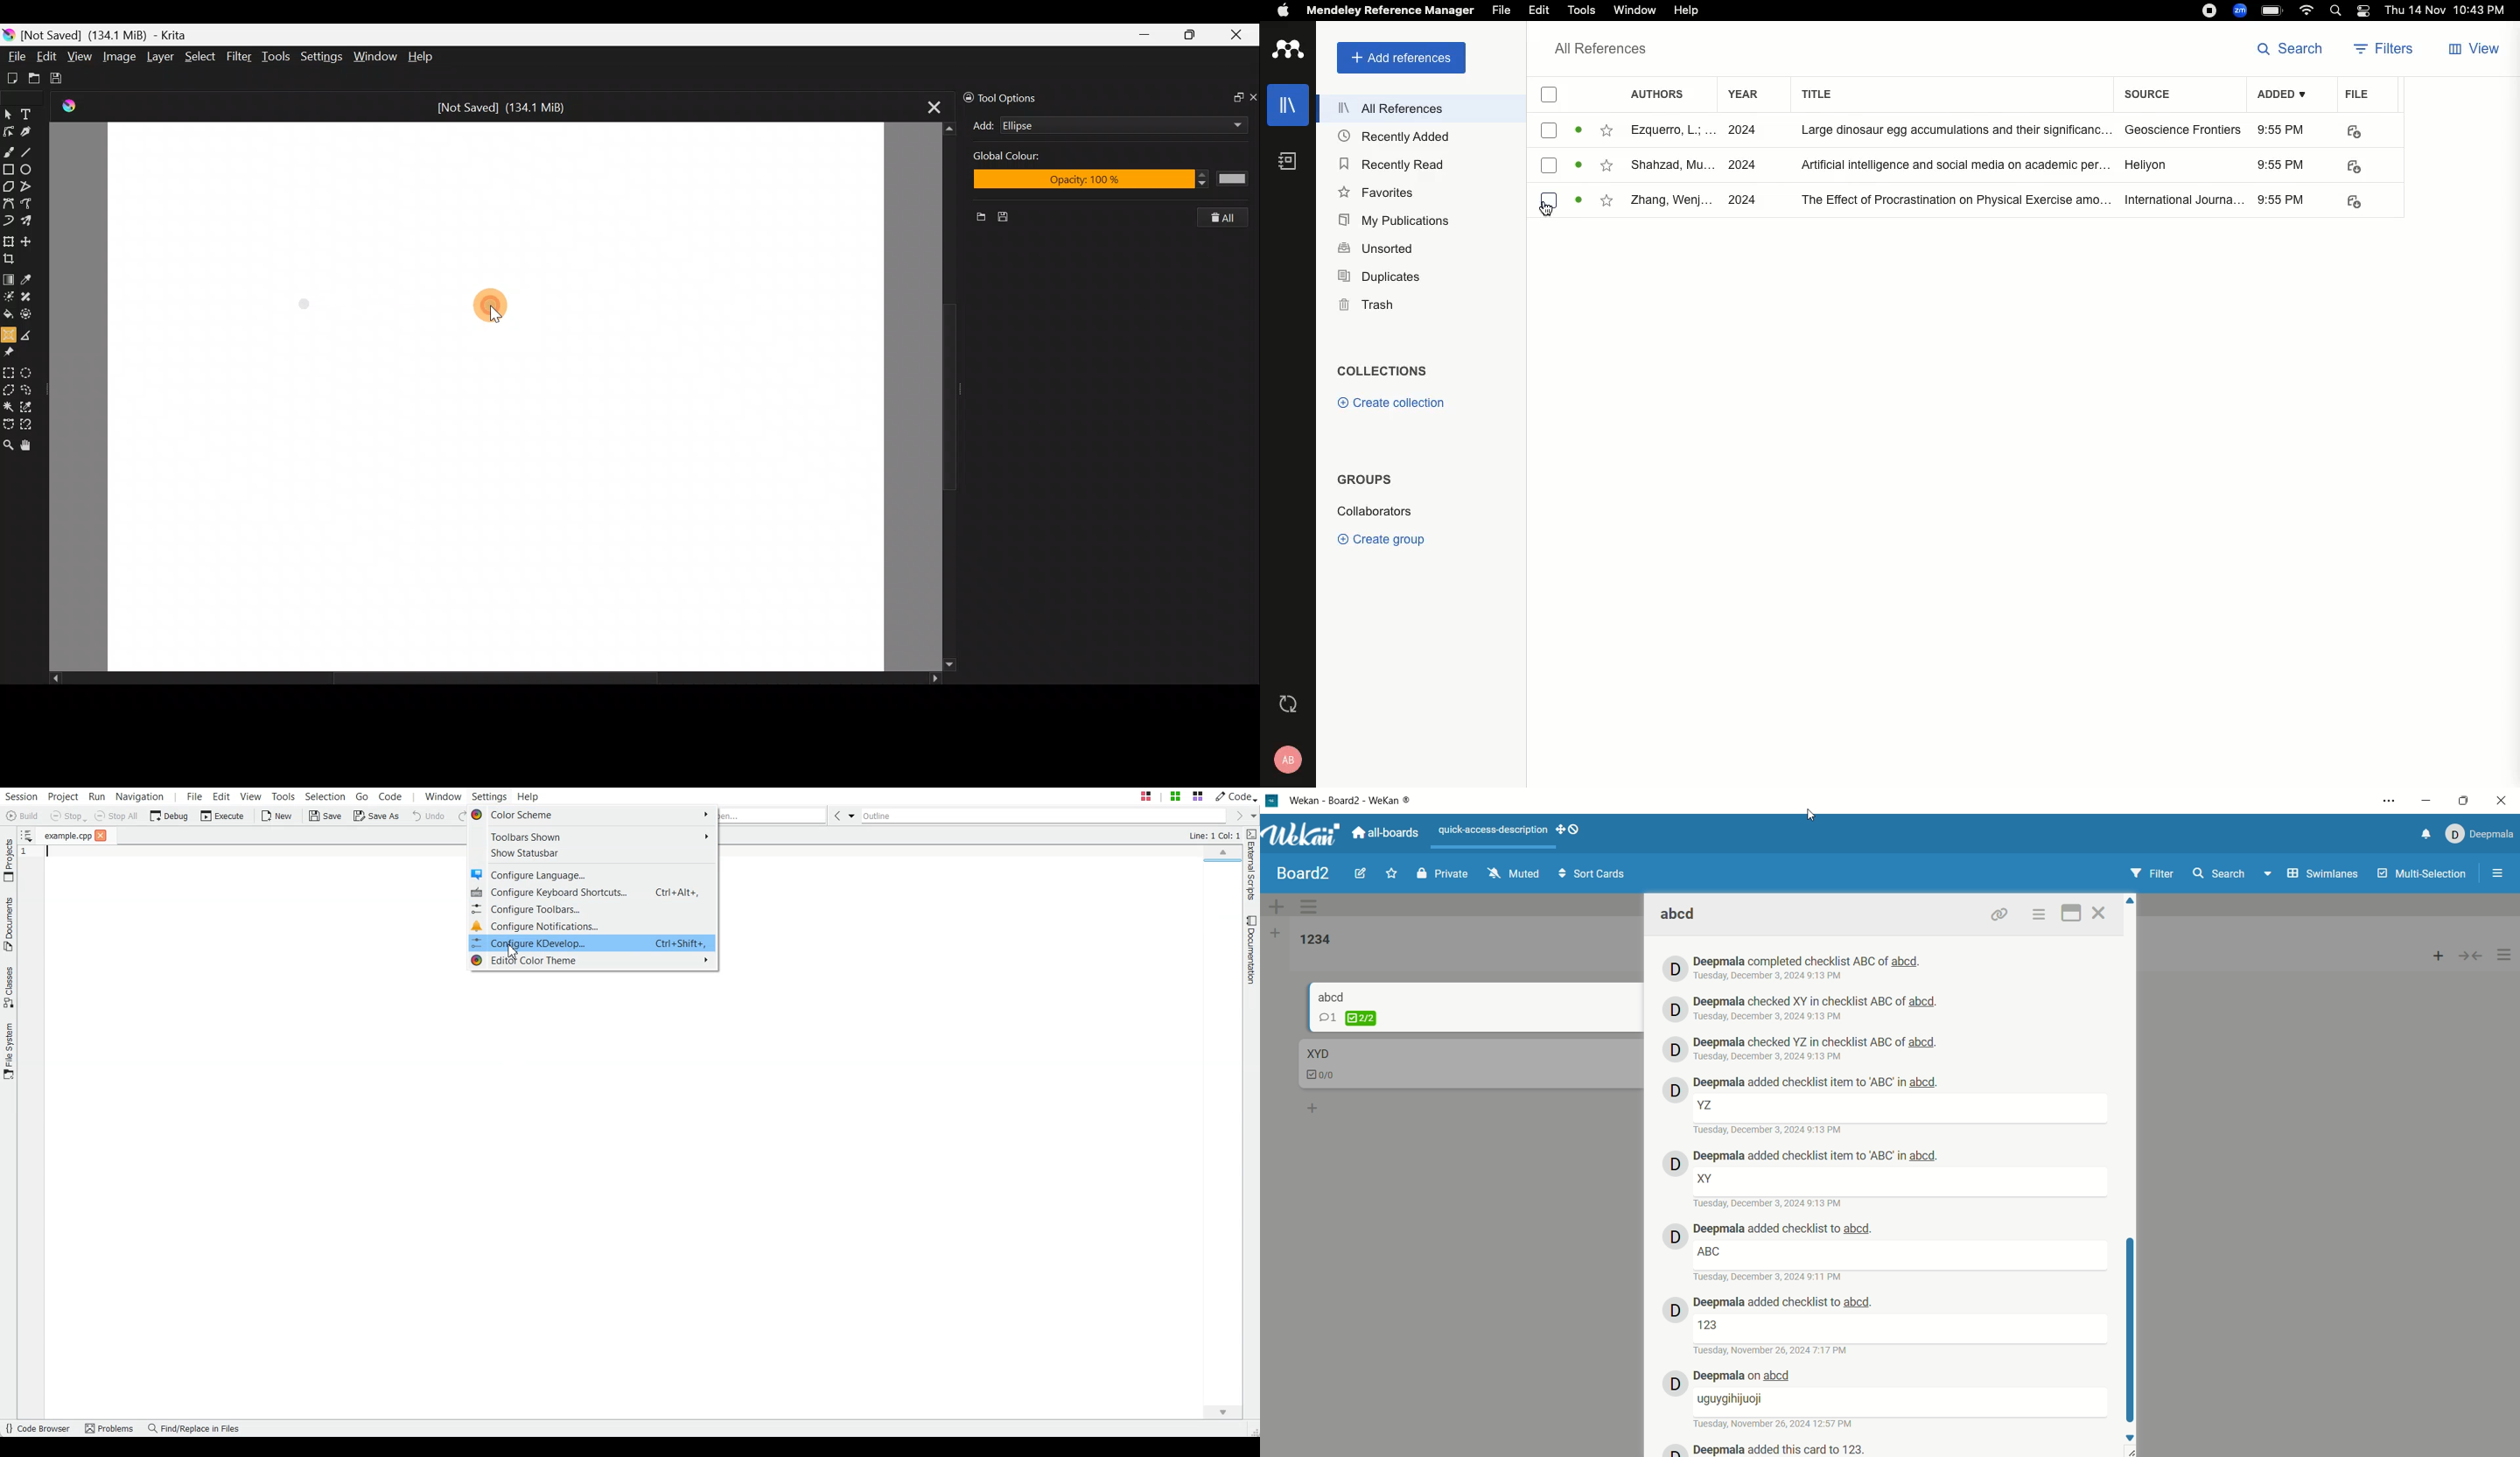 This screenshot has height=1484, width=2520. I want to click on date and time, so click(1773, 1351).